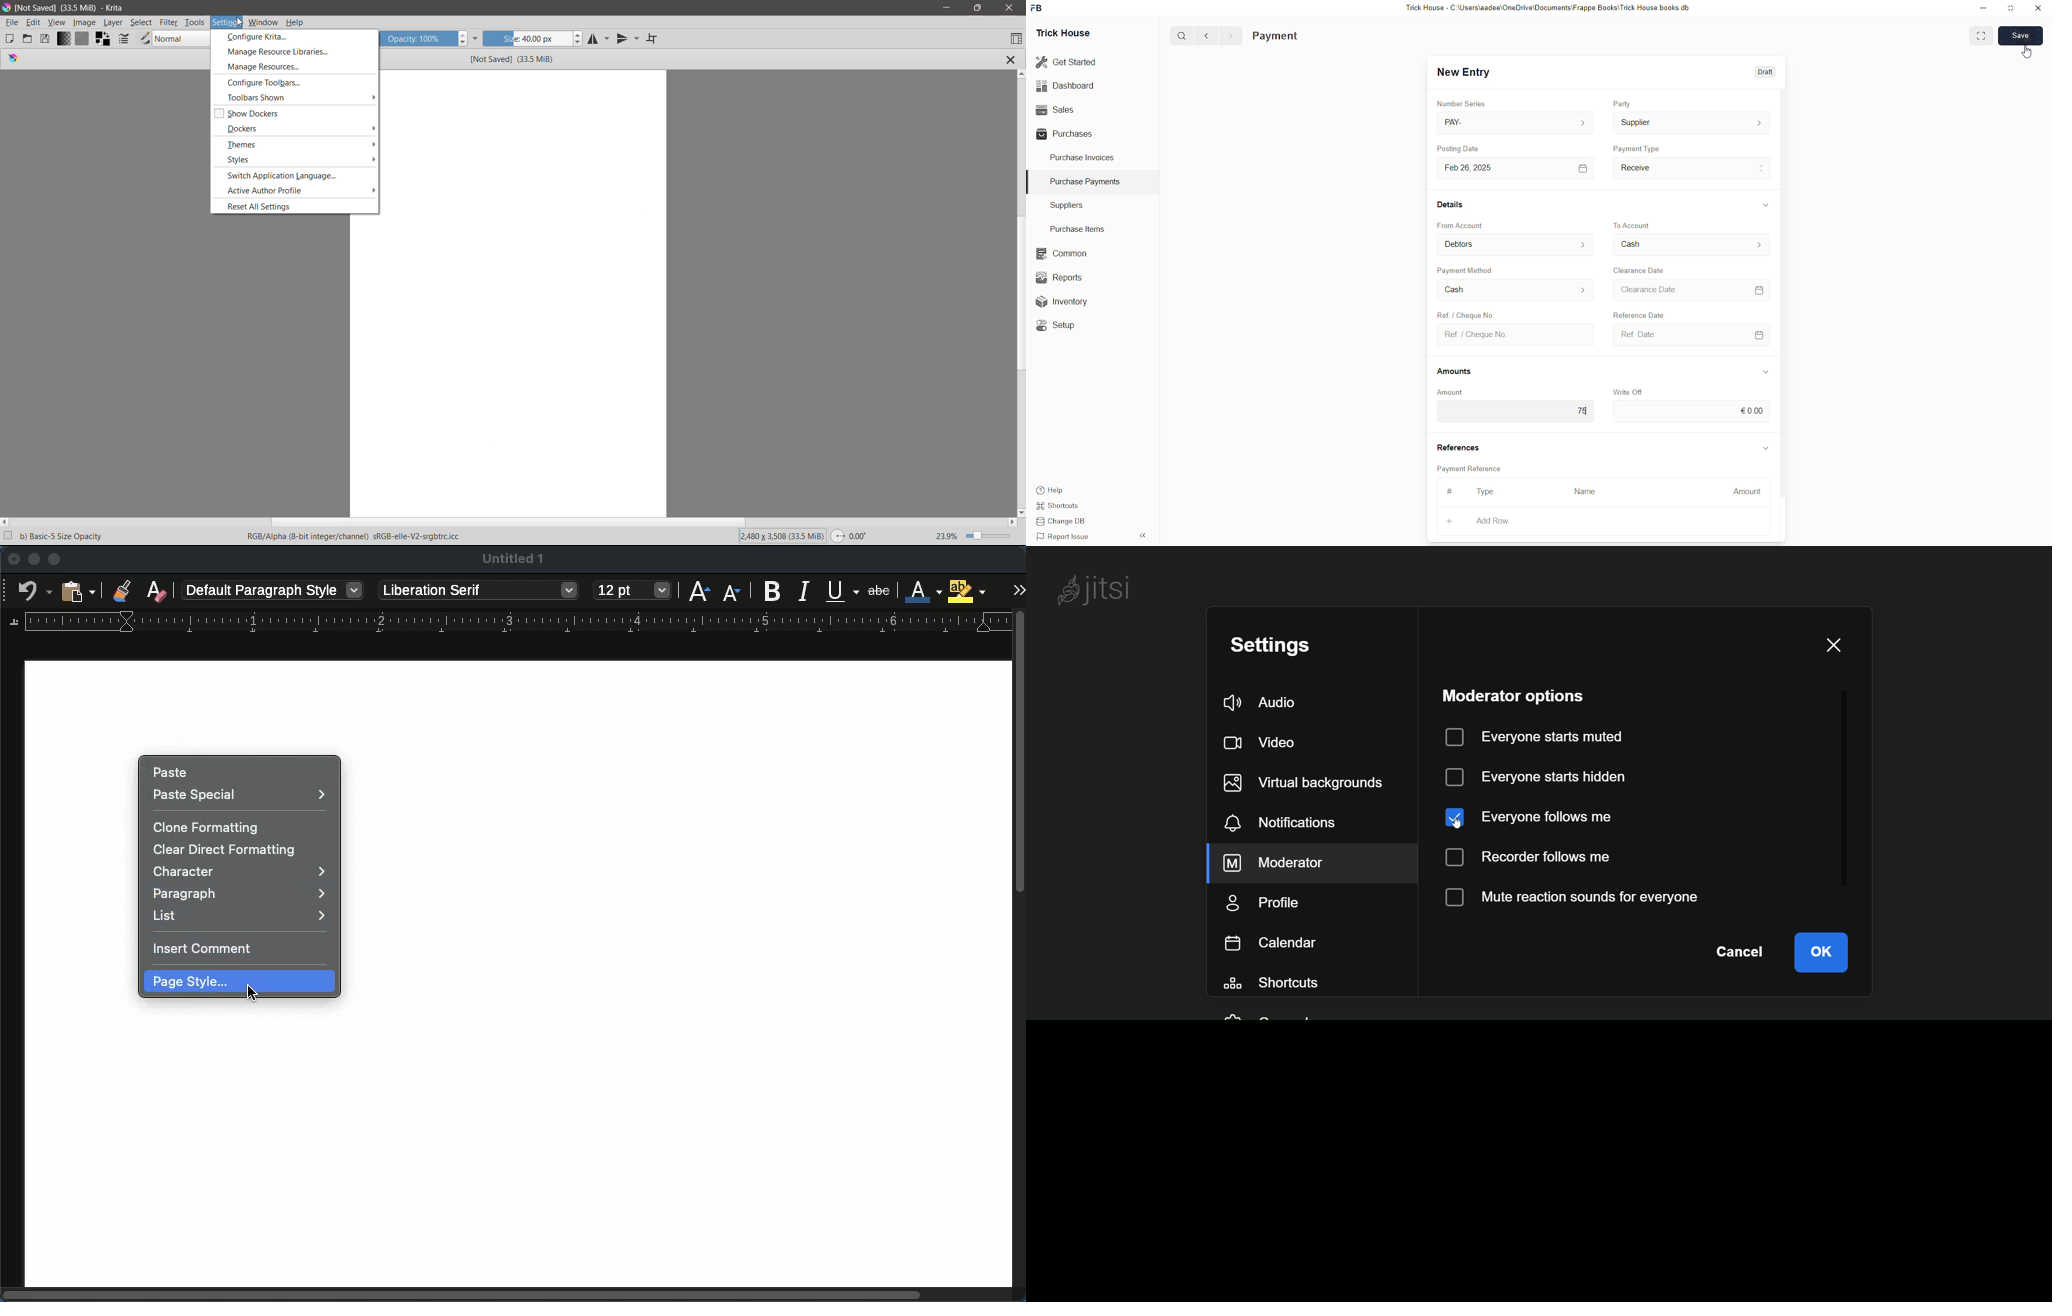  I want to click on Save, so click(2019, 36).